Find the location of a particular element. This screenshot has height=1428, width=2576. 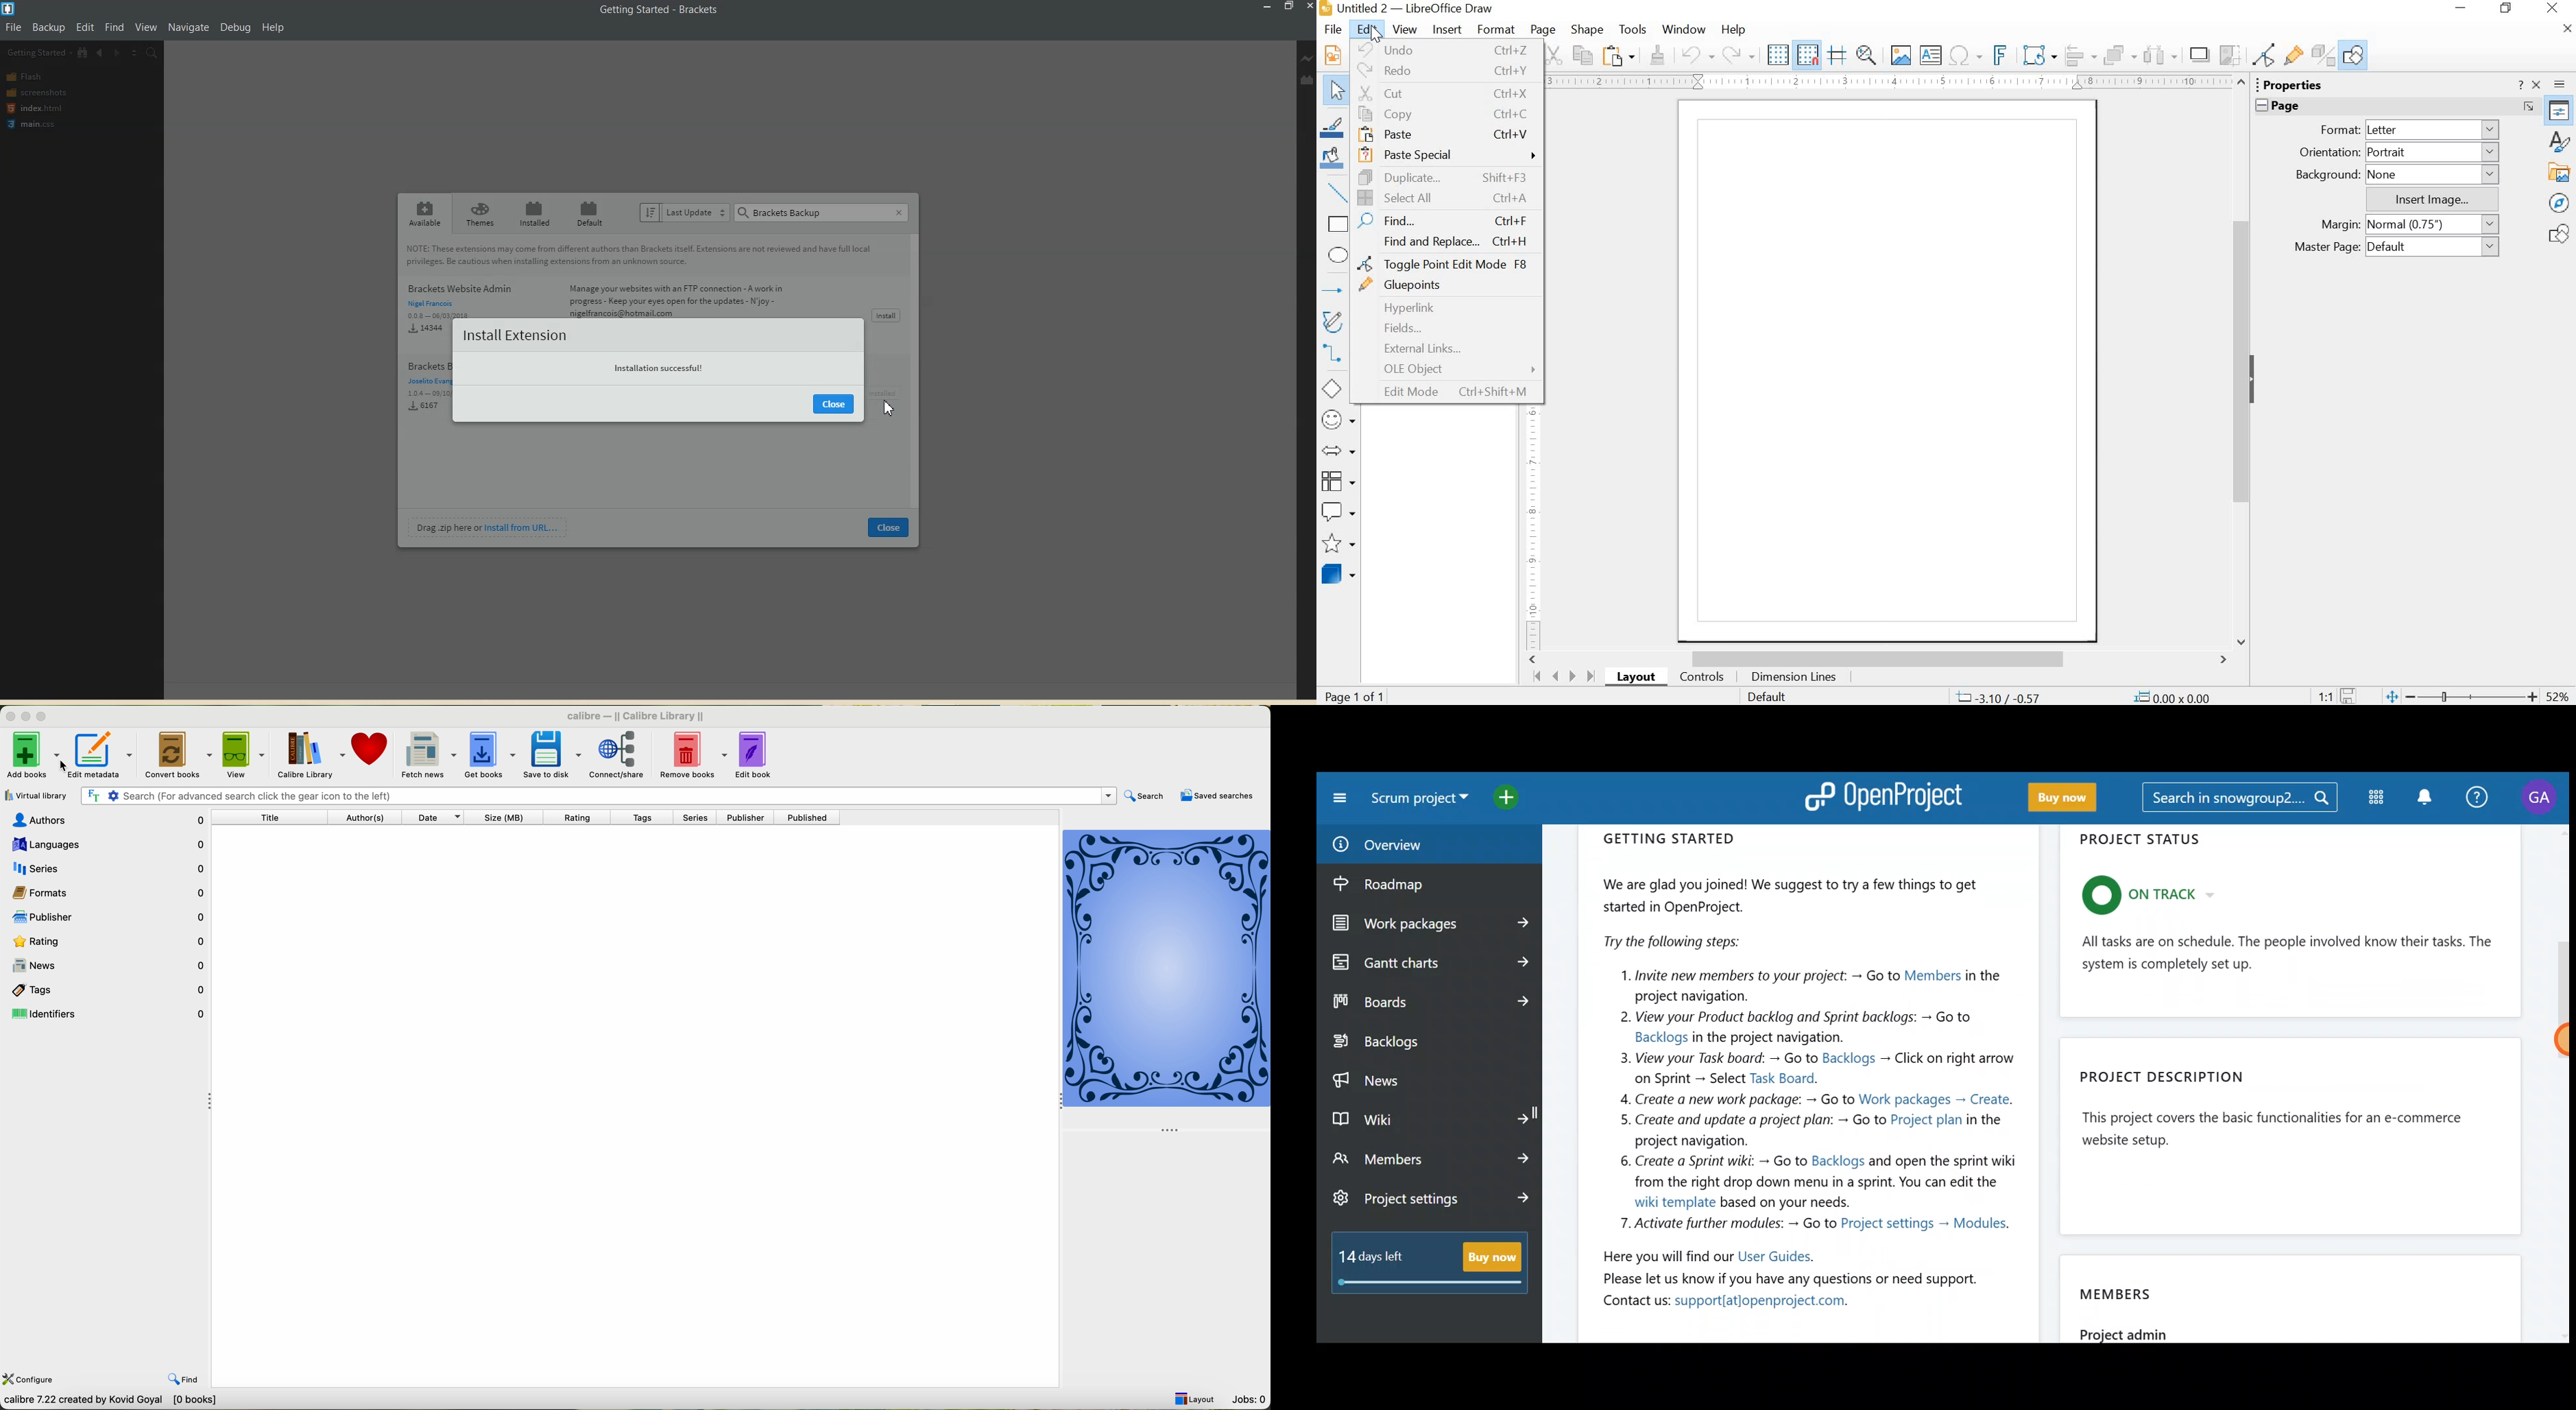

Default is located at coordinates (1769, 696).